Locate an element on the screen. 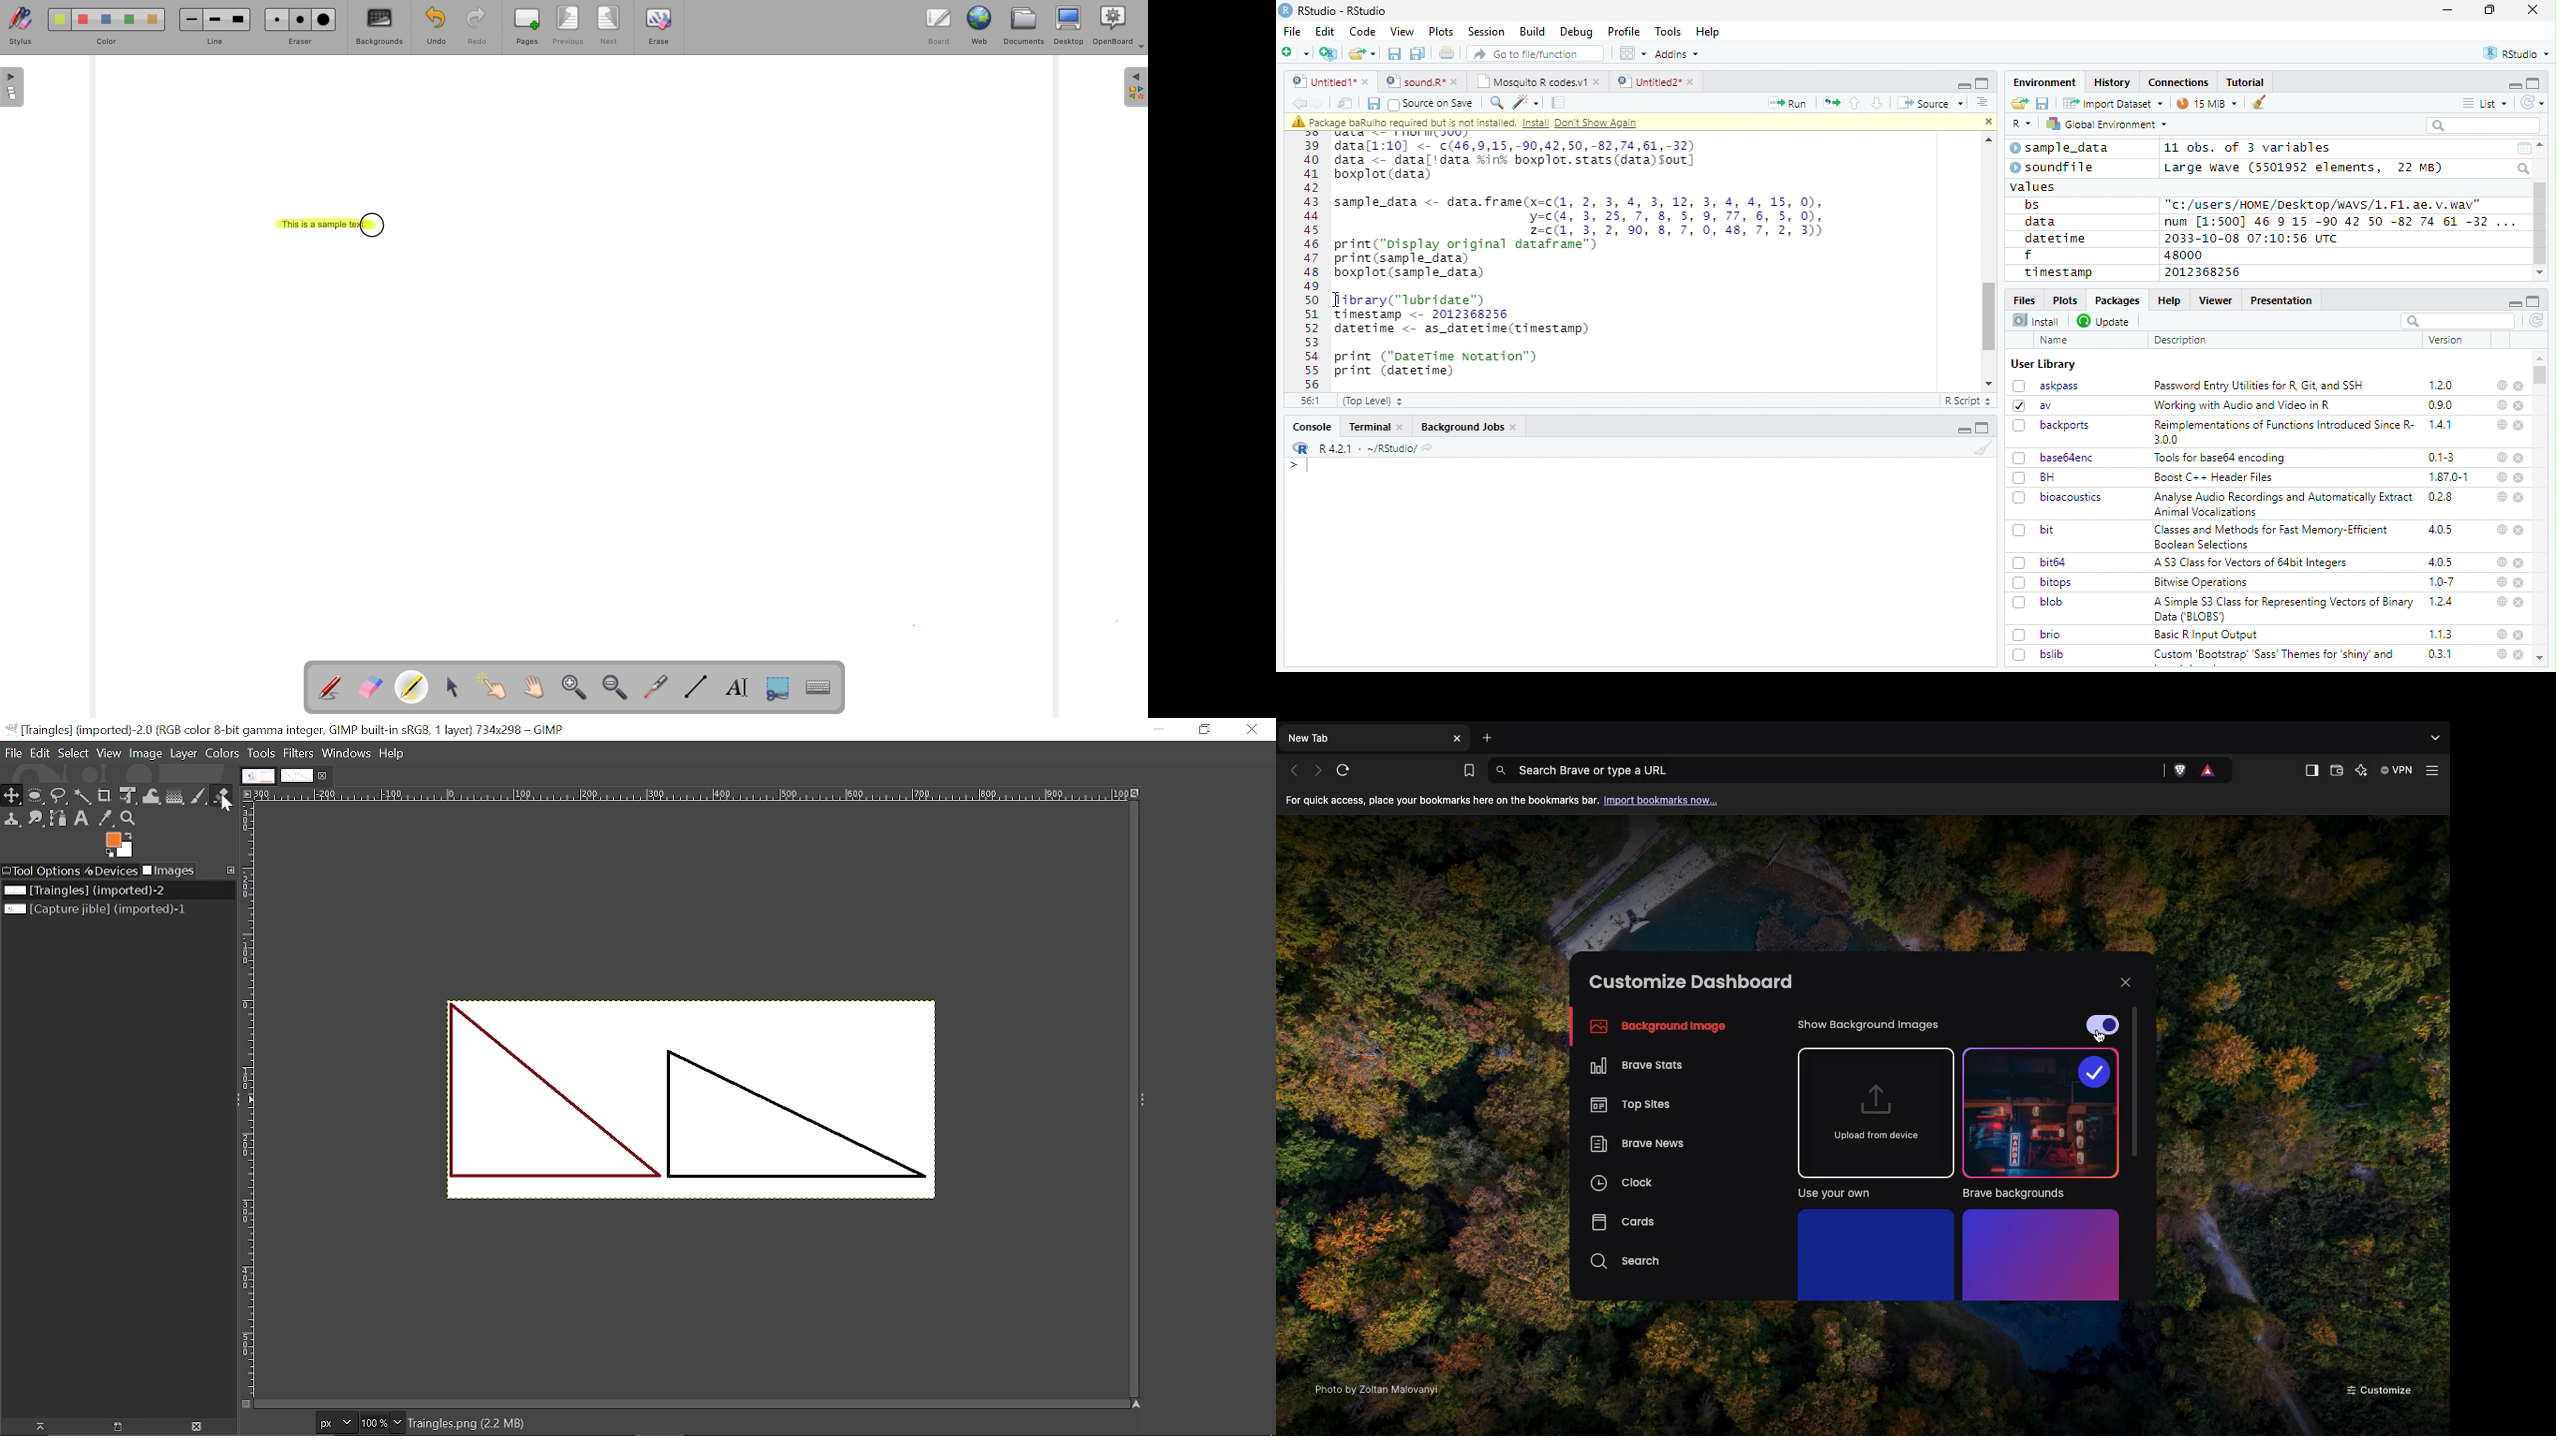  minimize is located at coordinates (2514, 84).